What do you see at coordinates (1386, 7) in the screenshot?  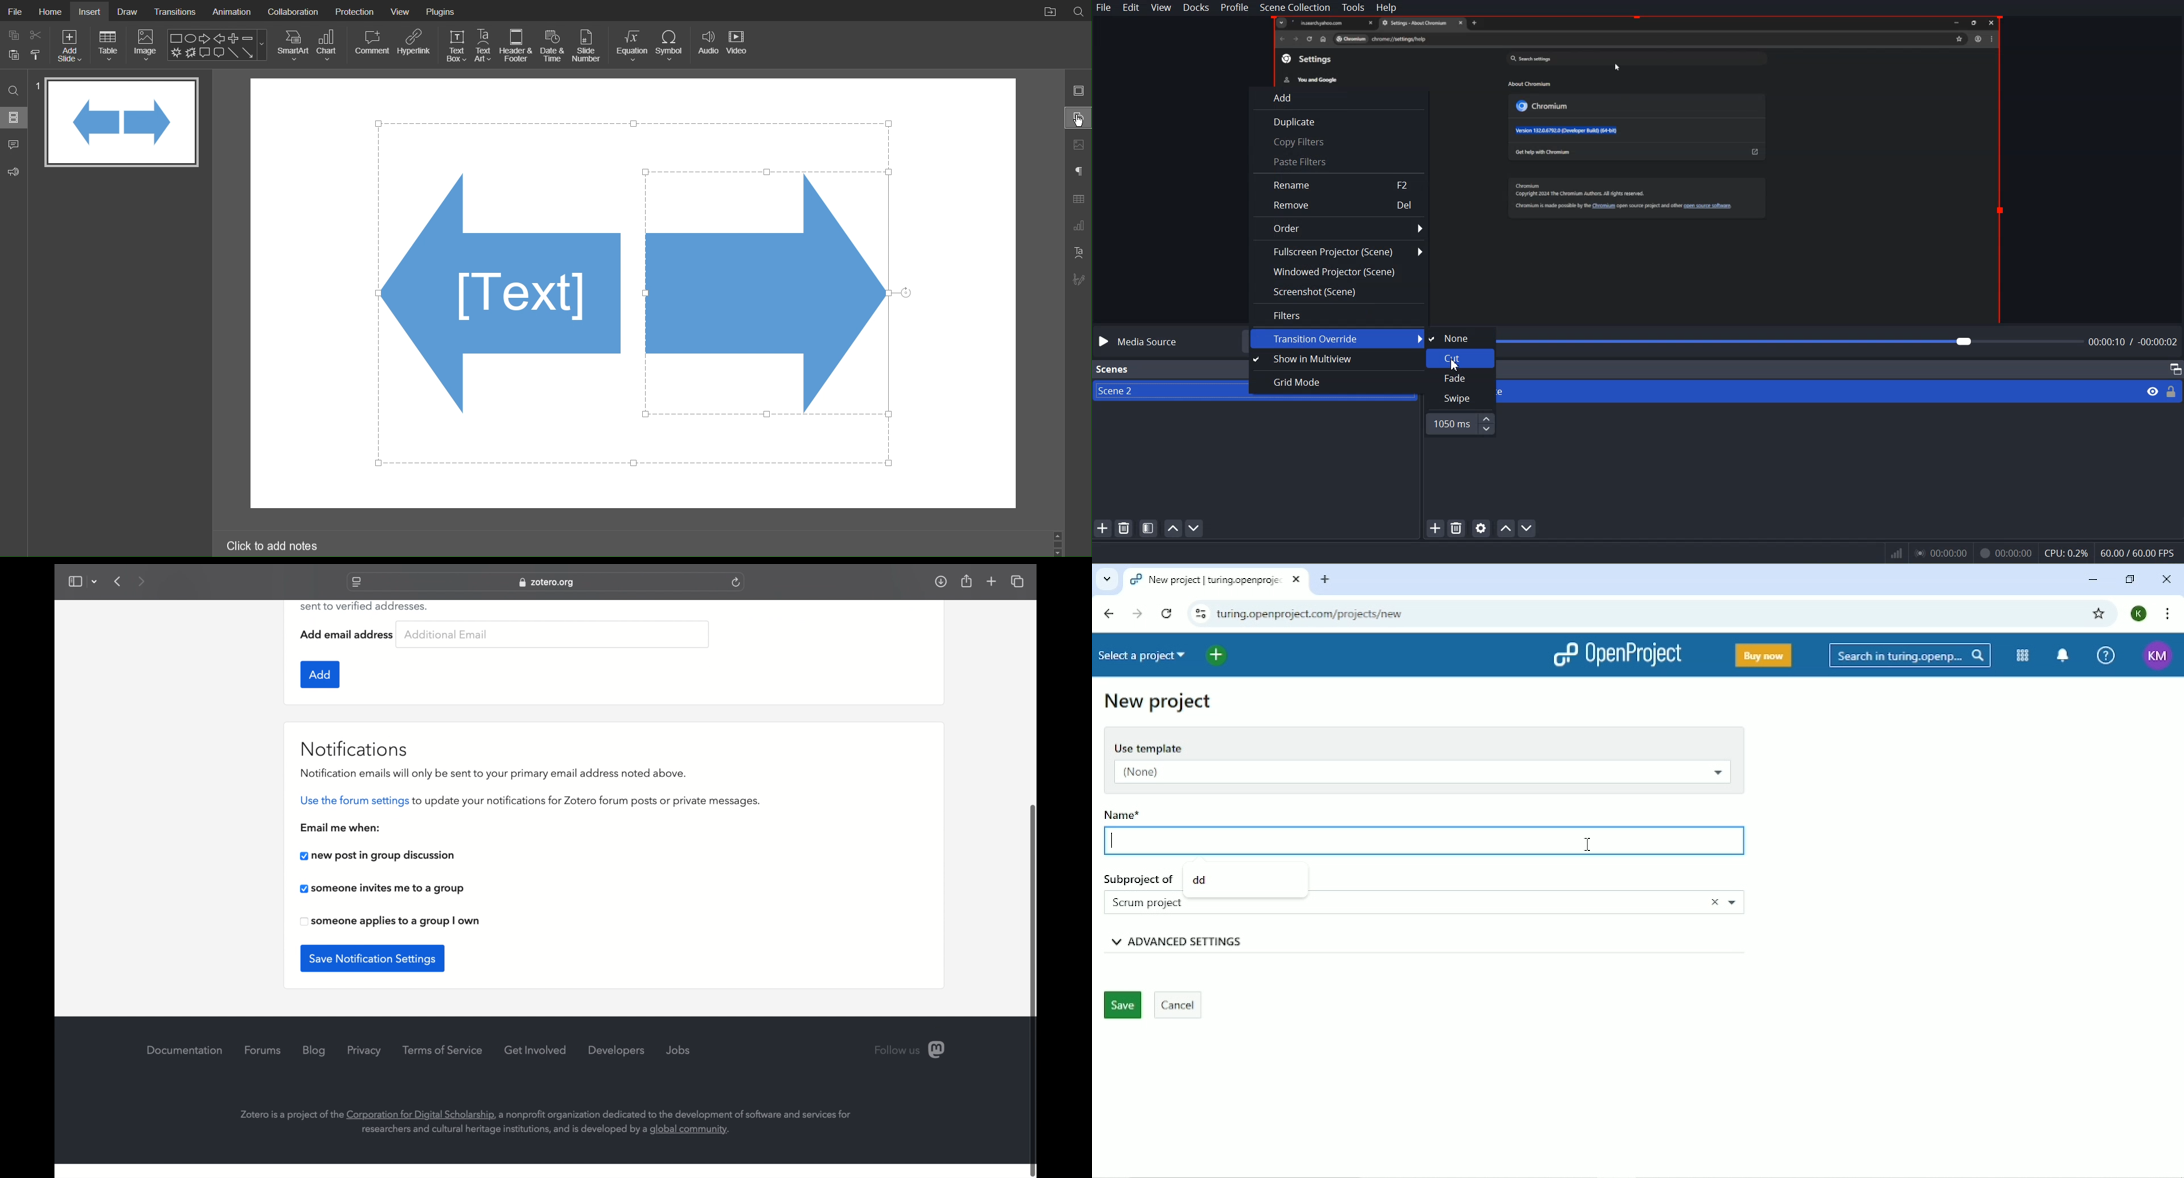 I see `Help` at bounding box center [1386, 7].